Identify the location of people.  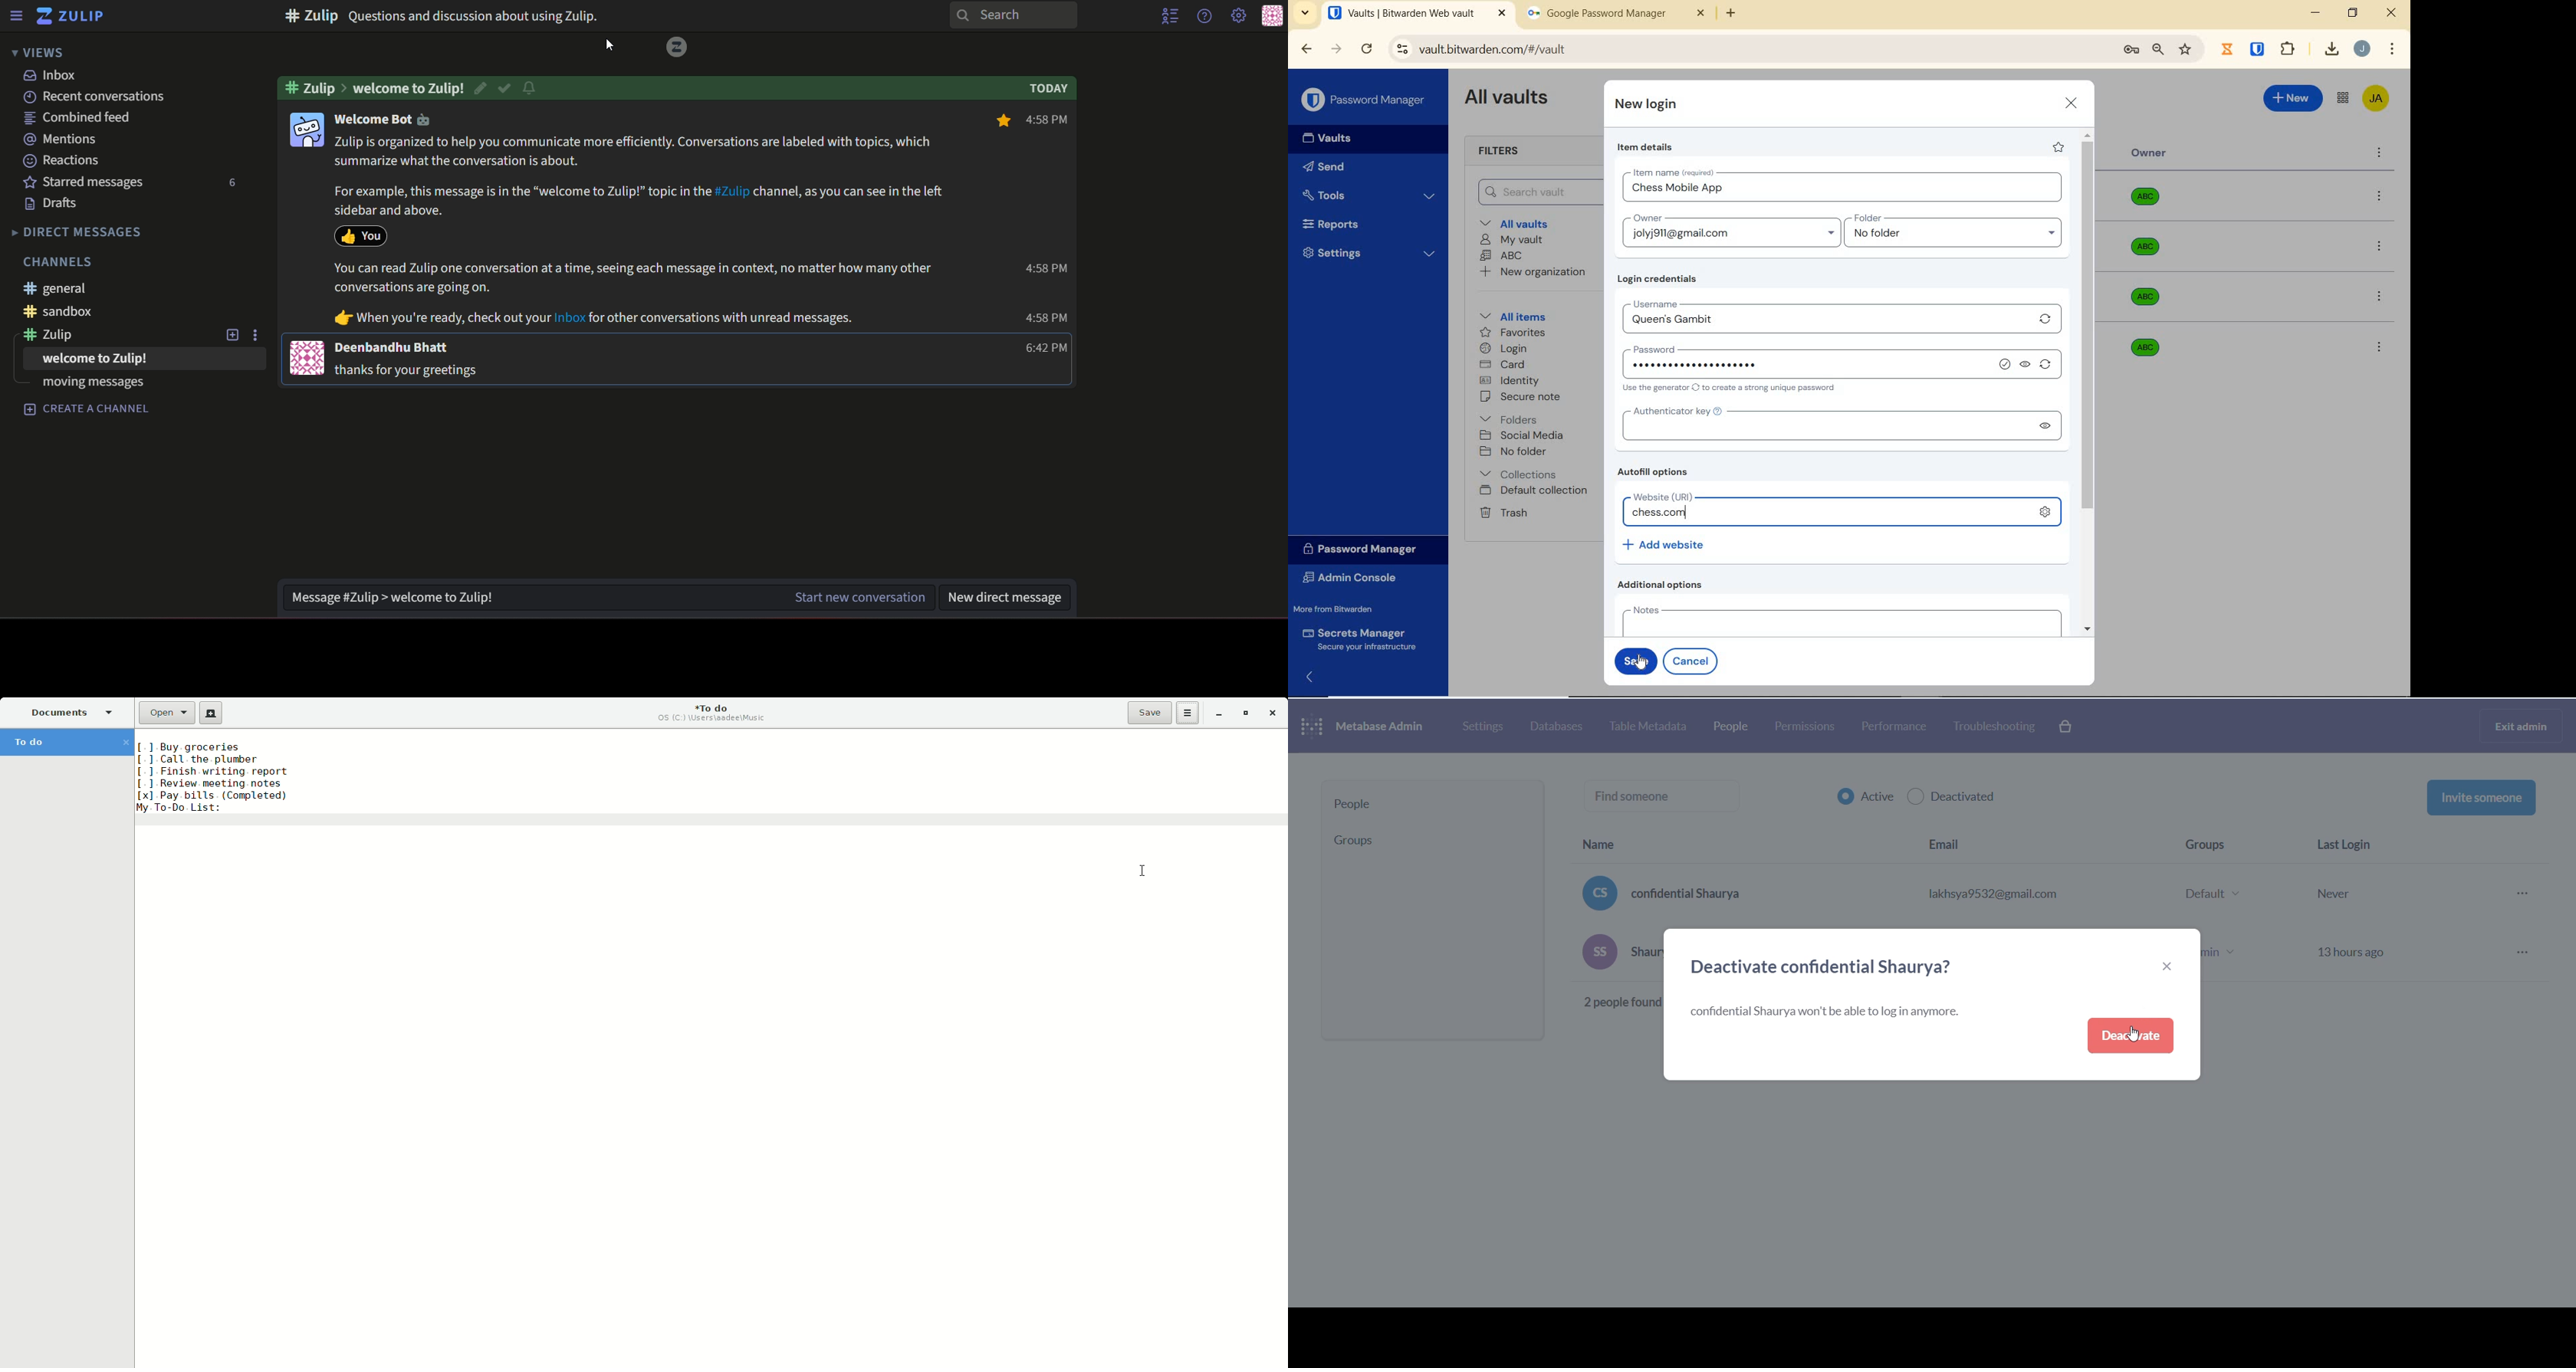
(1411, 808).